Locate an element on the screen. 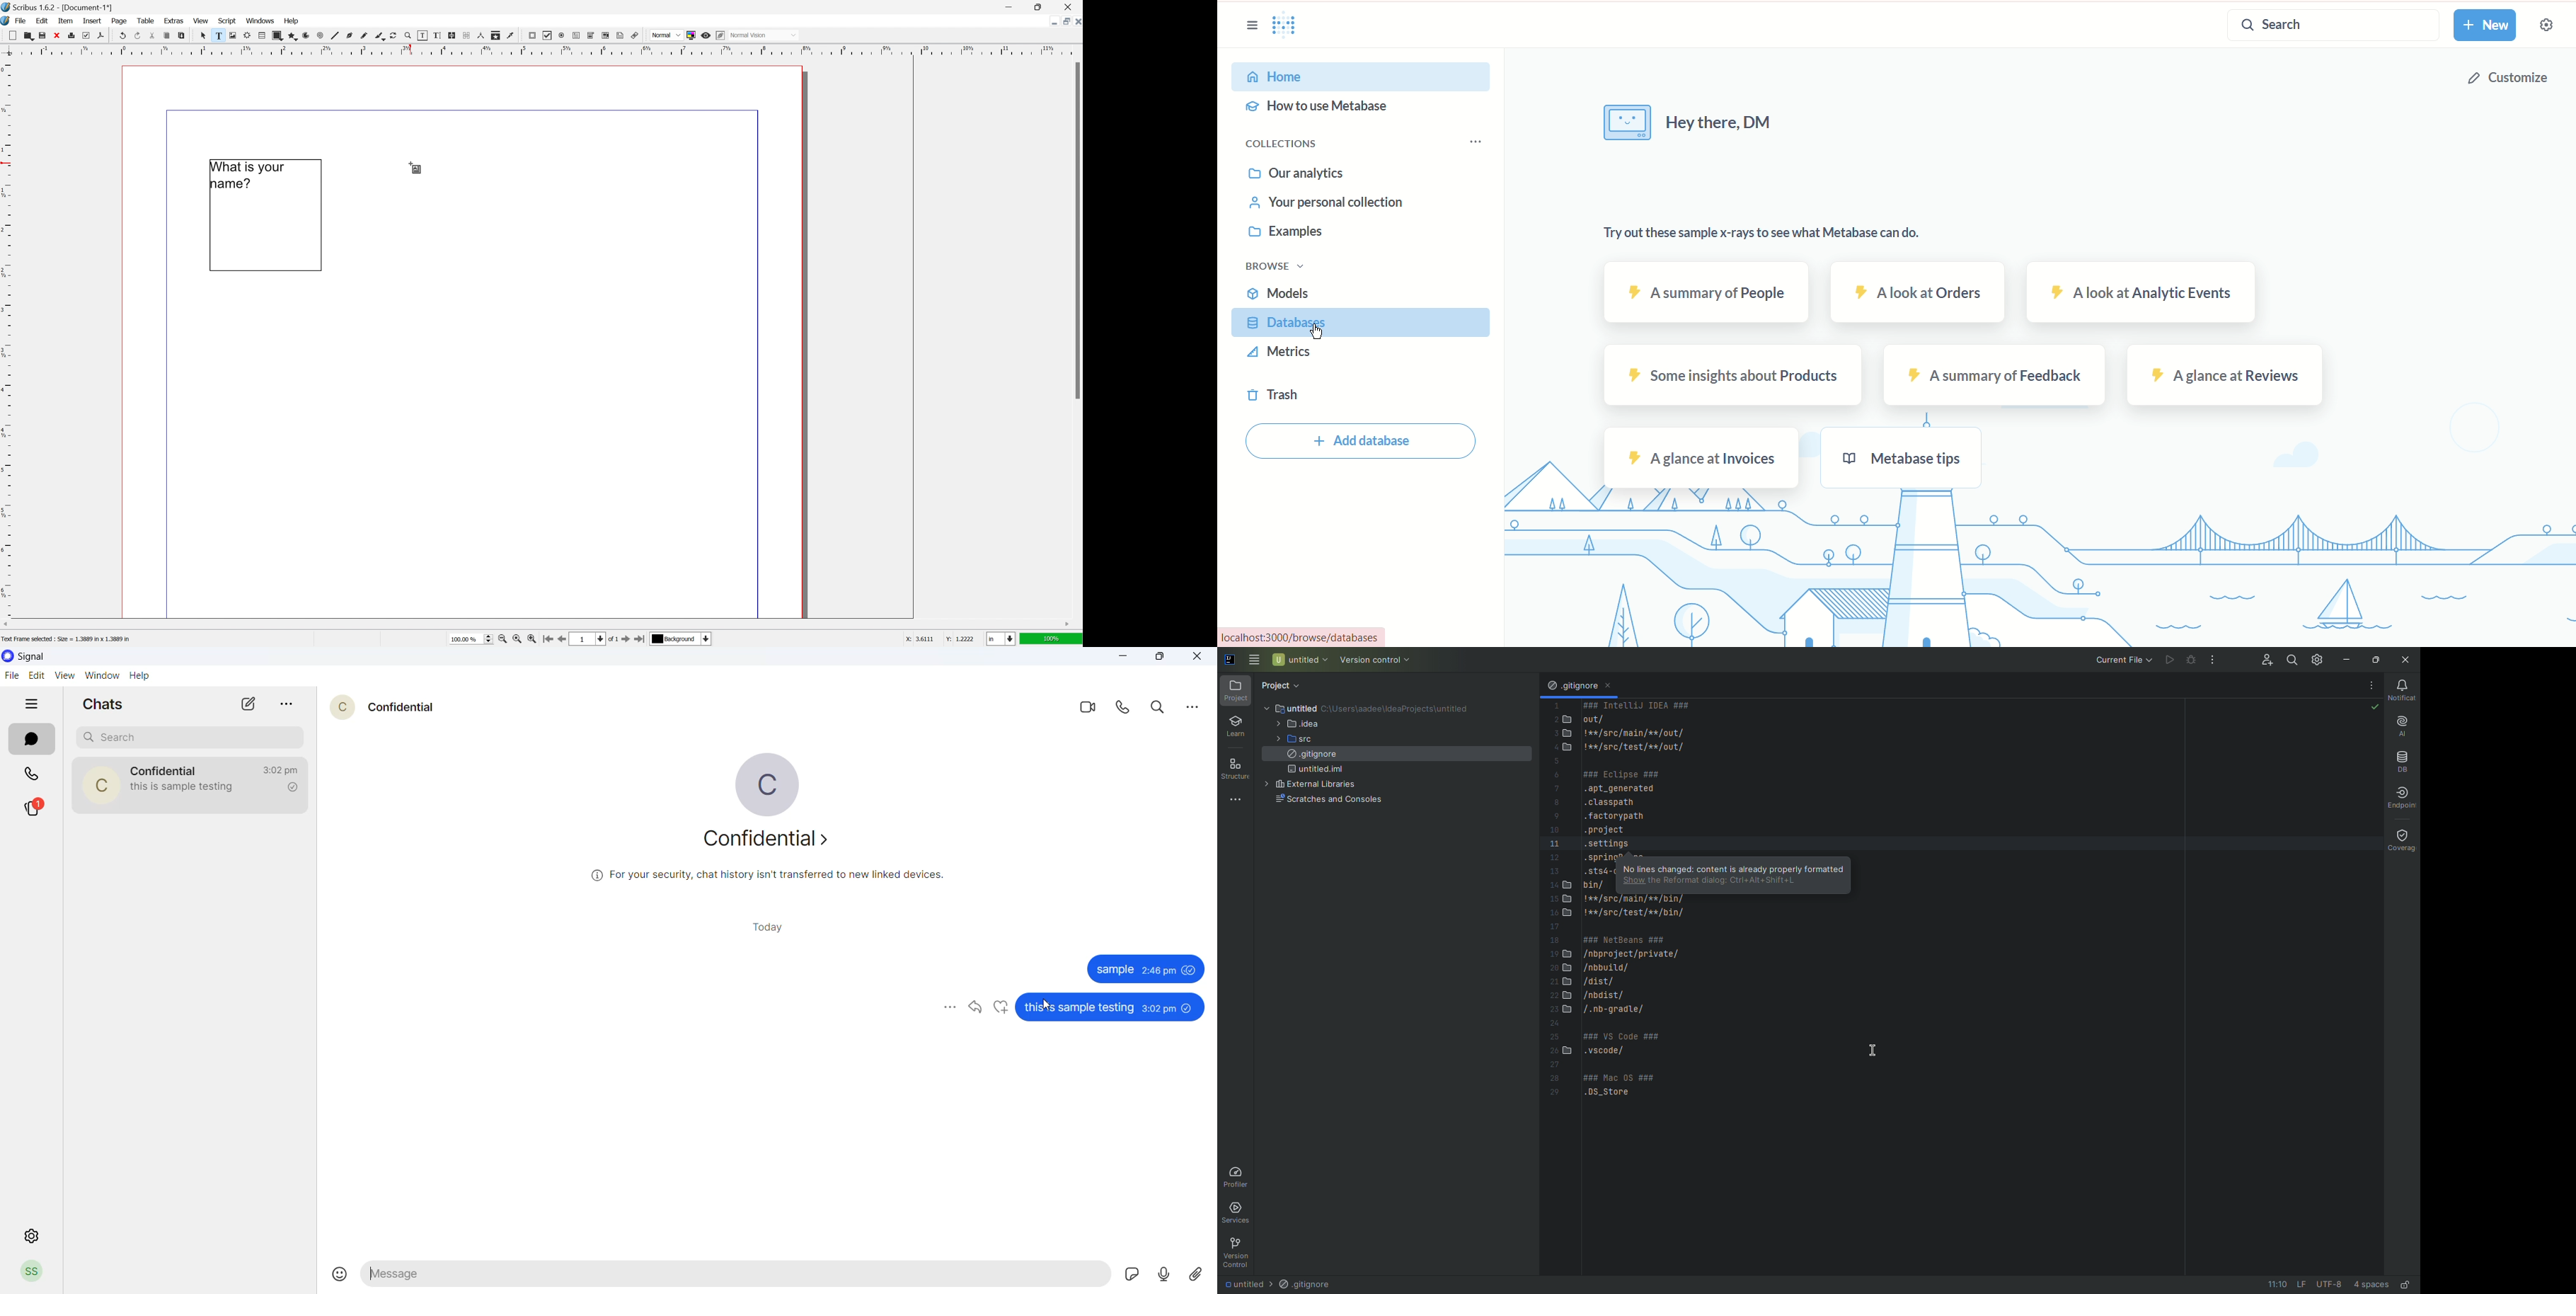 This screenshot has width=2576, height=1316. cursor is located at coordinates (202, 36).